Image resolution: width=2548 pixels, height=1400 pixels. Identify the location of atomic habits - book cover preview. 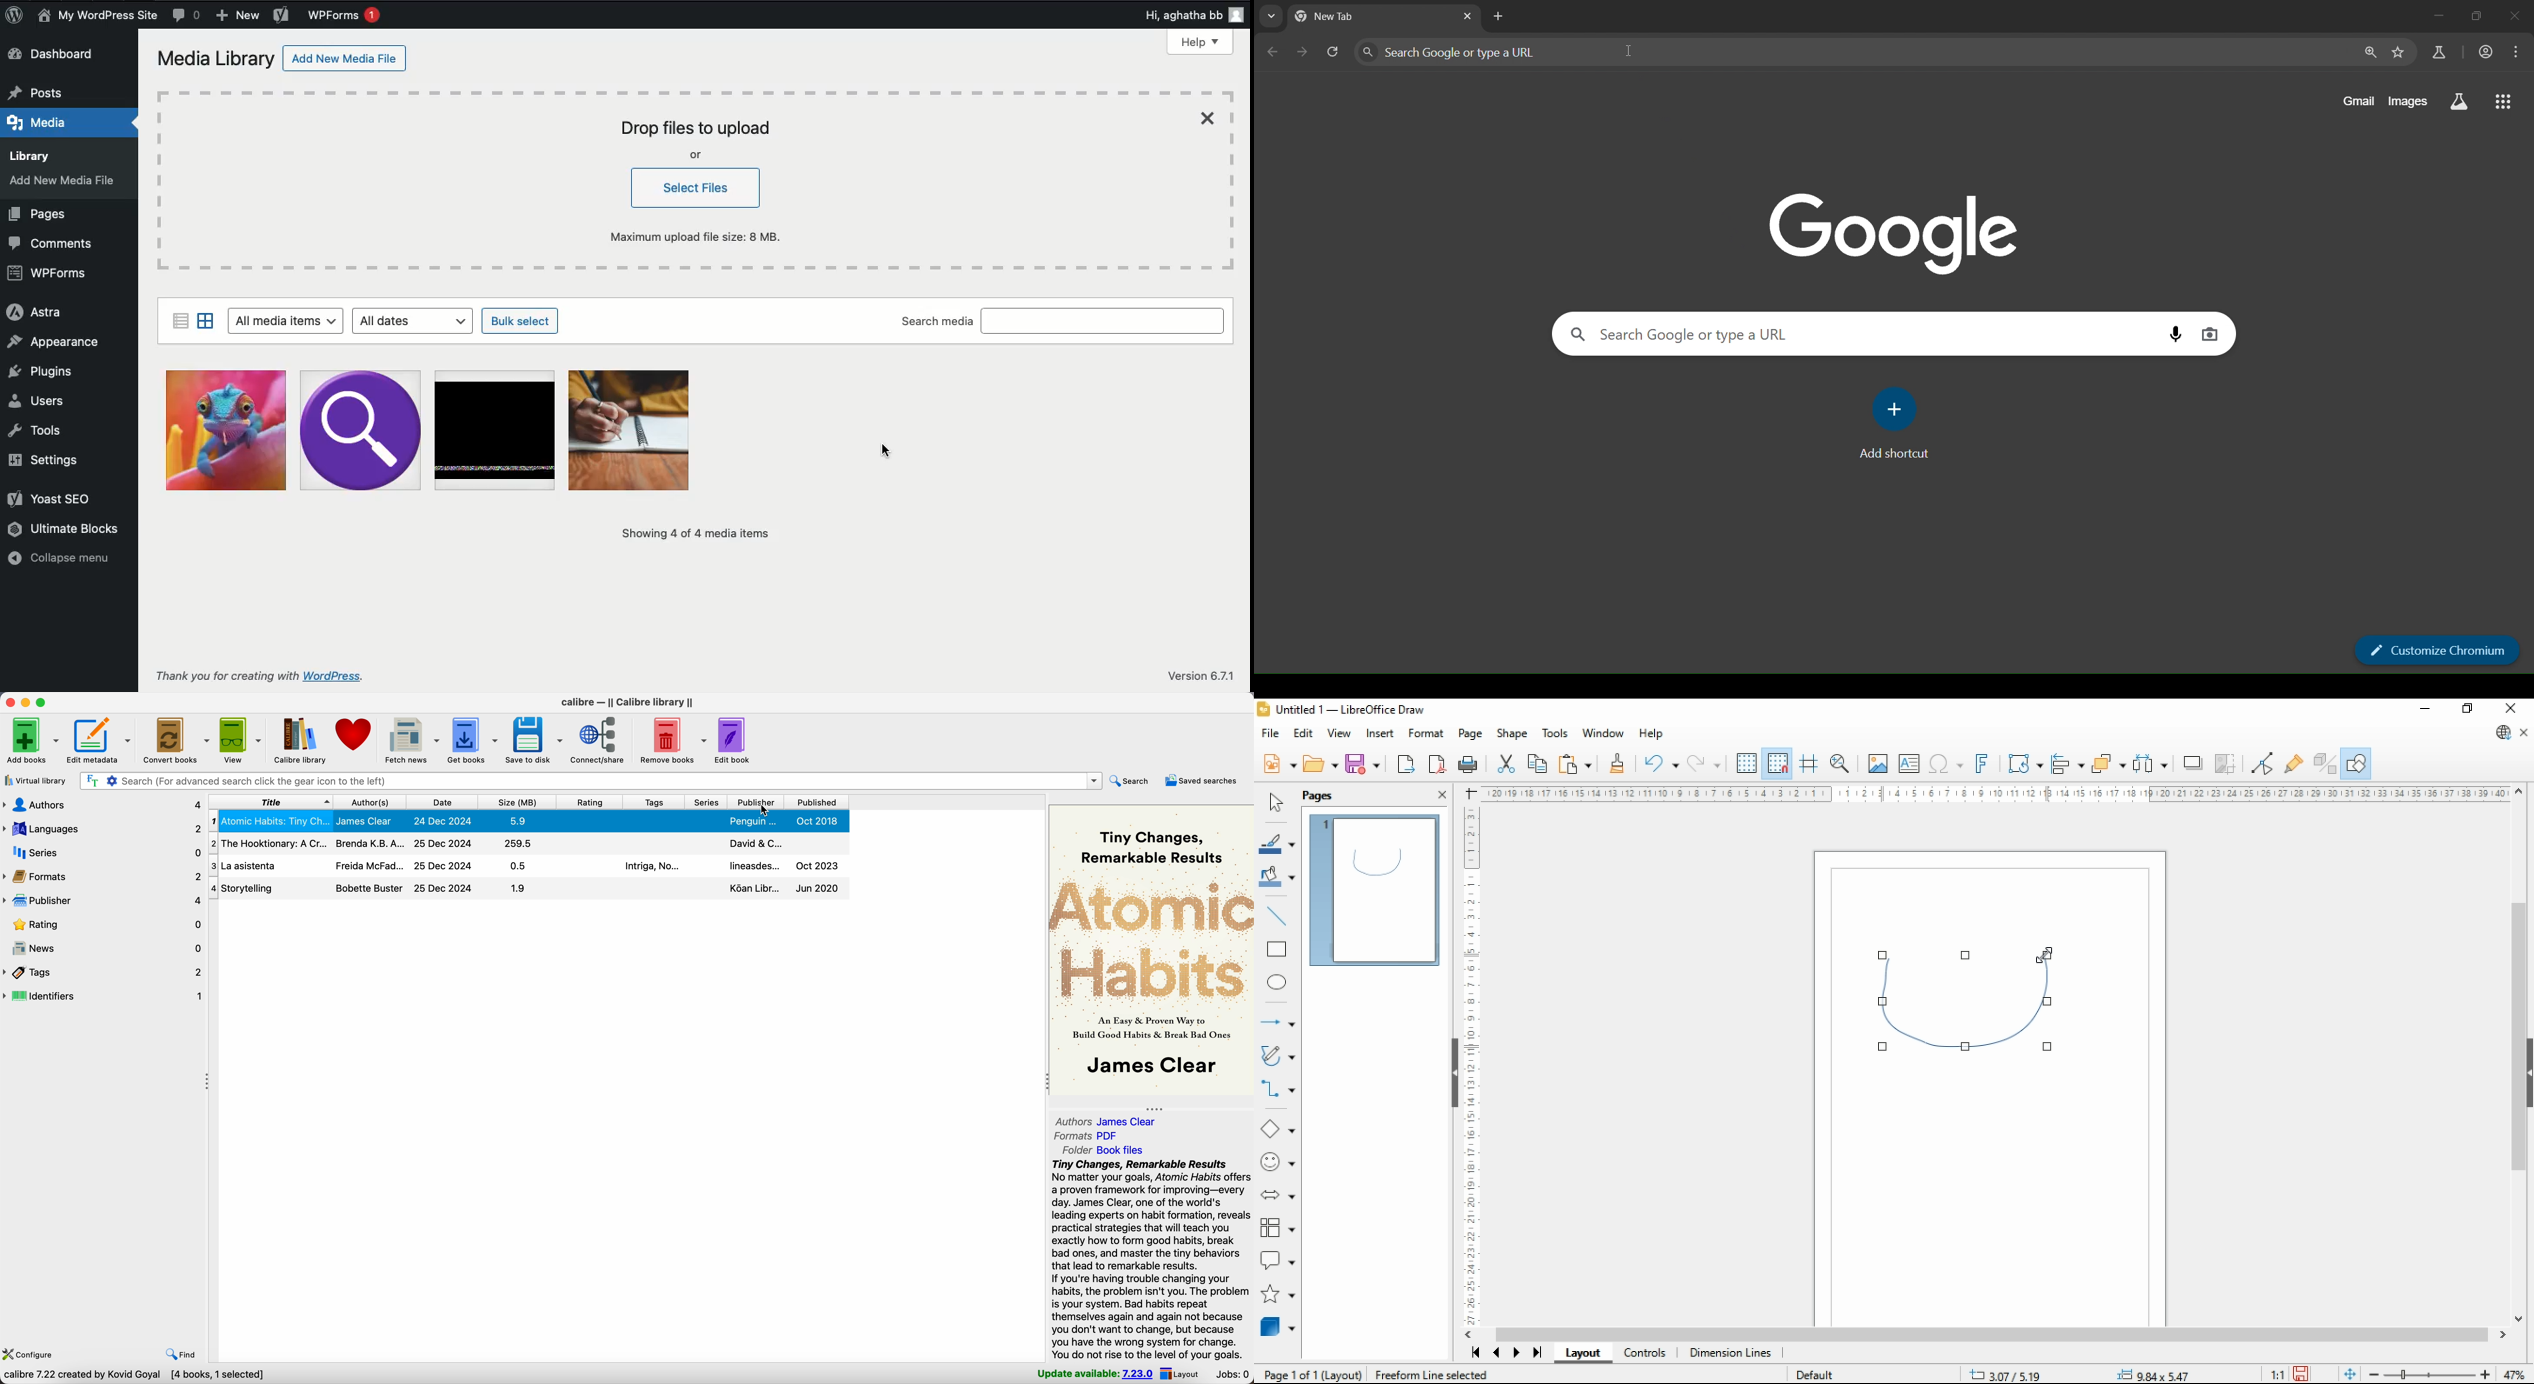
(1151, 951).